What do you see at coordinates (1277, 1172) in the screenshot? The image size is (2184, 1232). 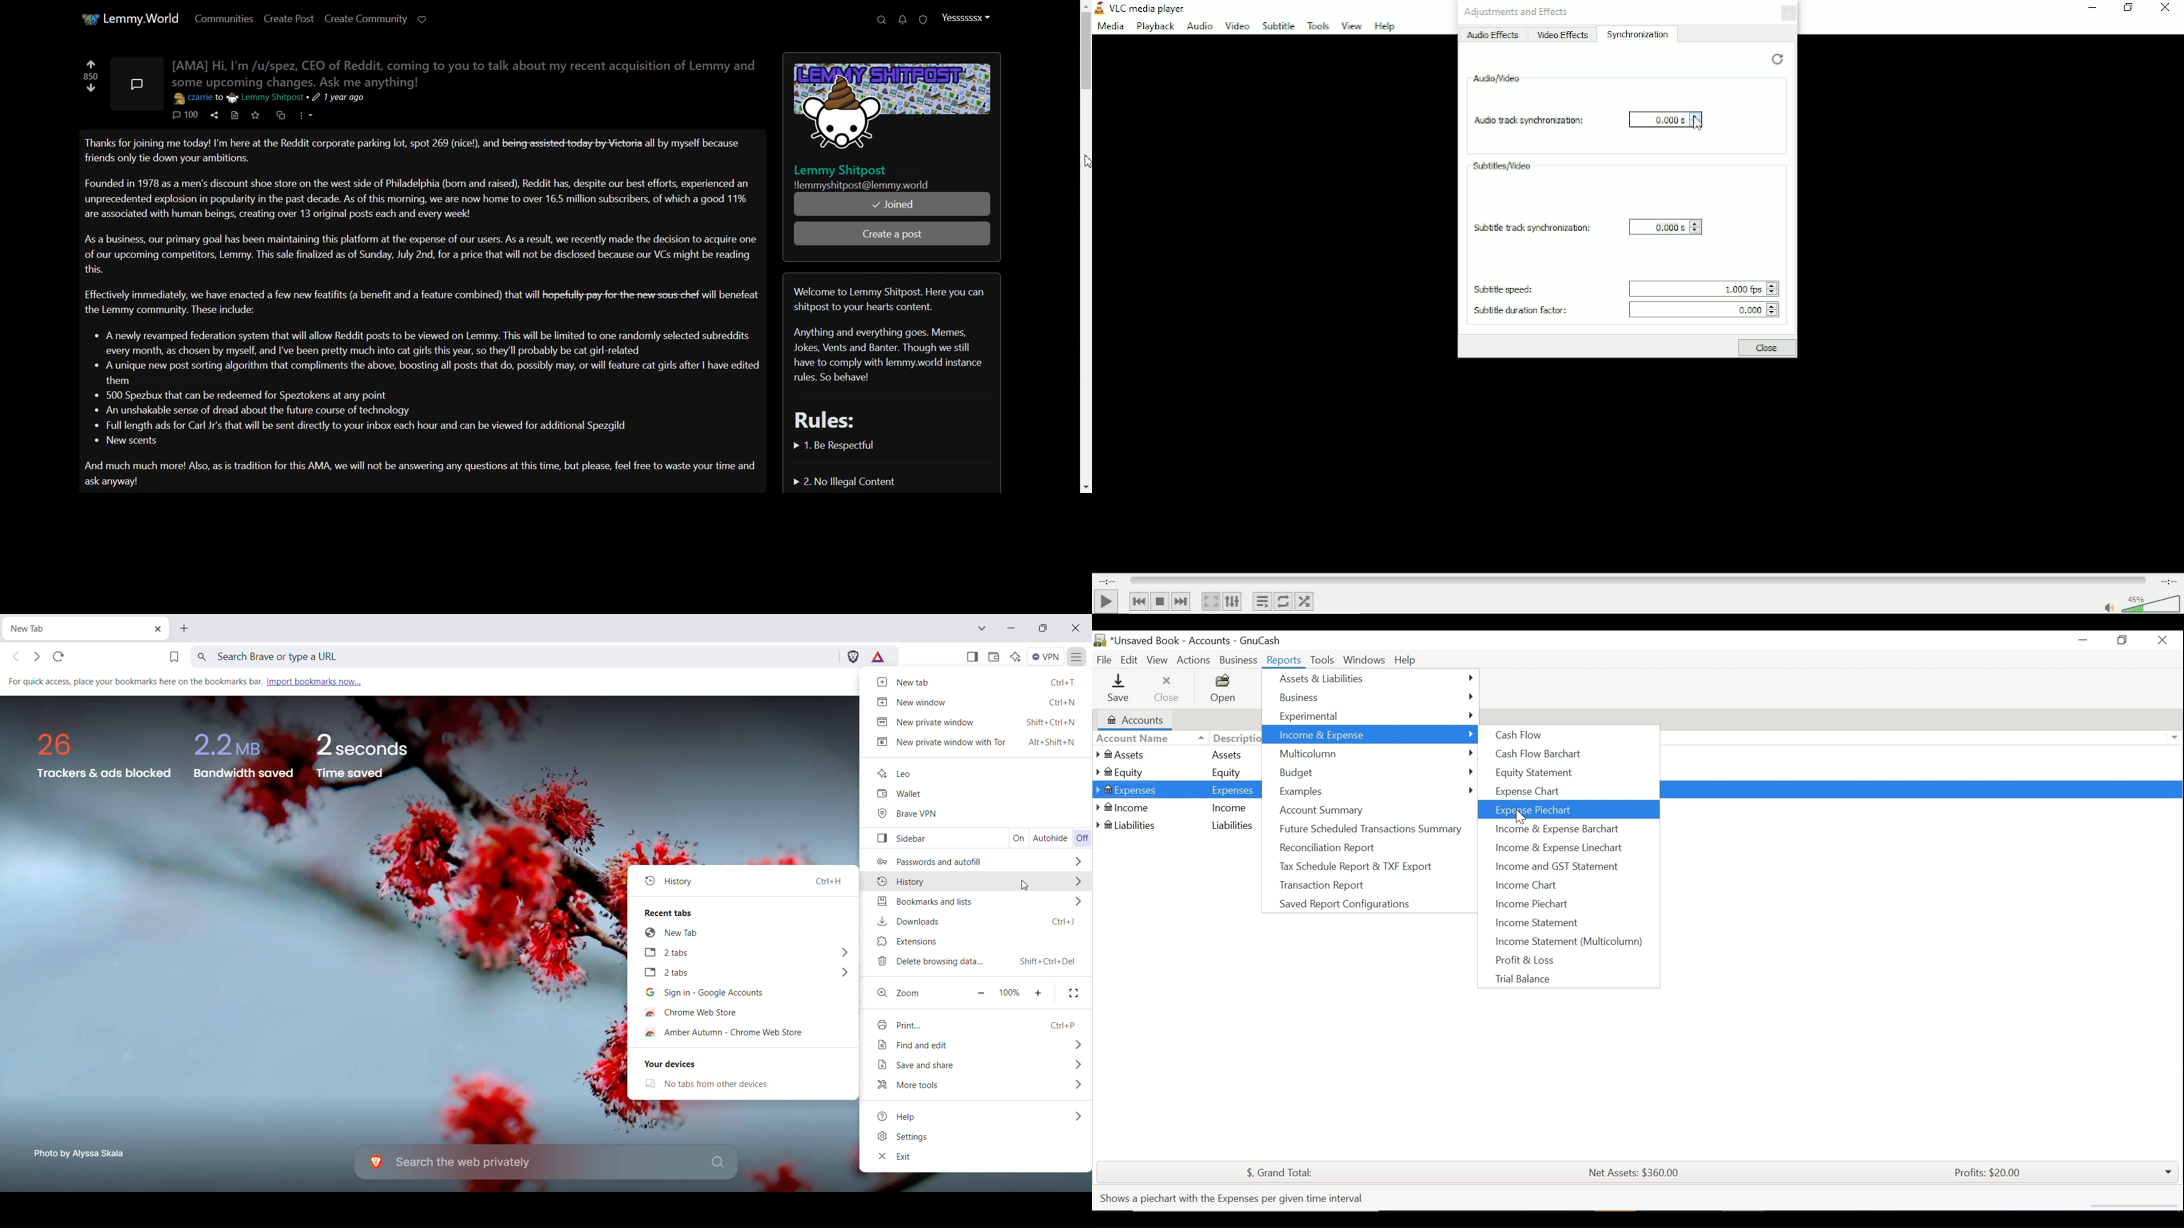 I see `$, Grand Total:` at bounding box center [1277, 1172].